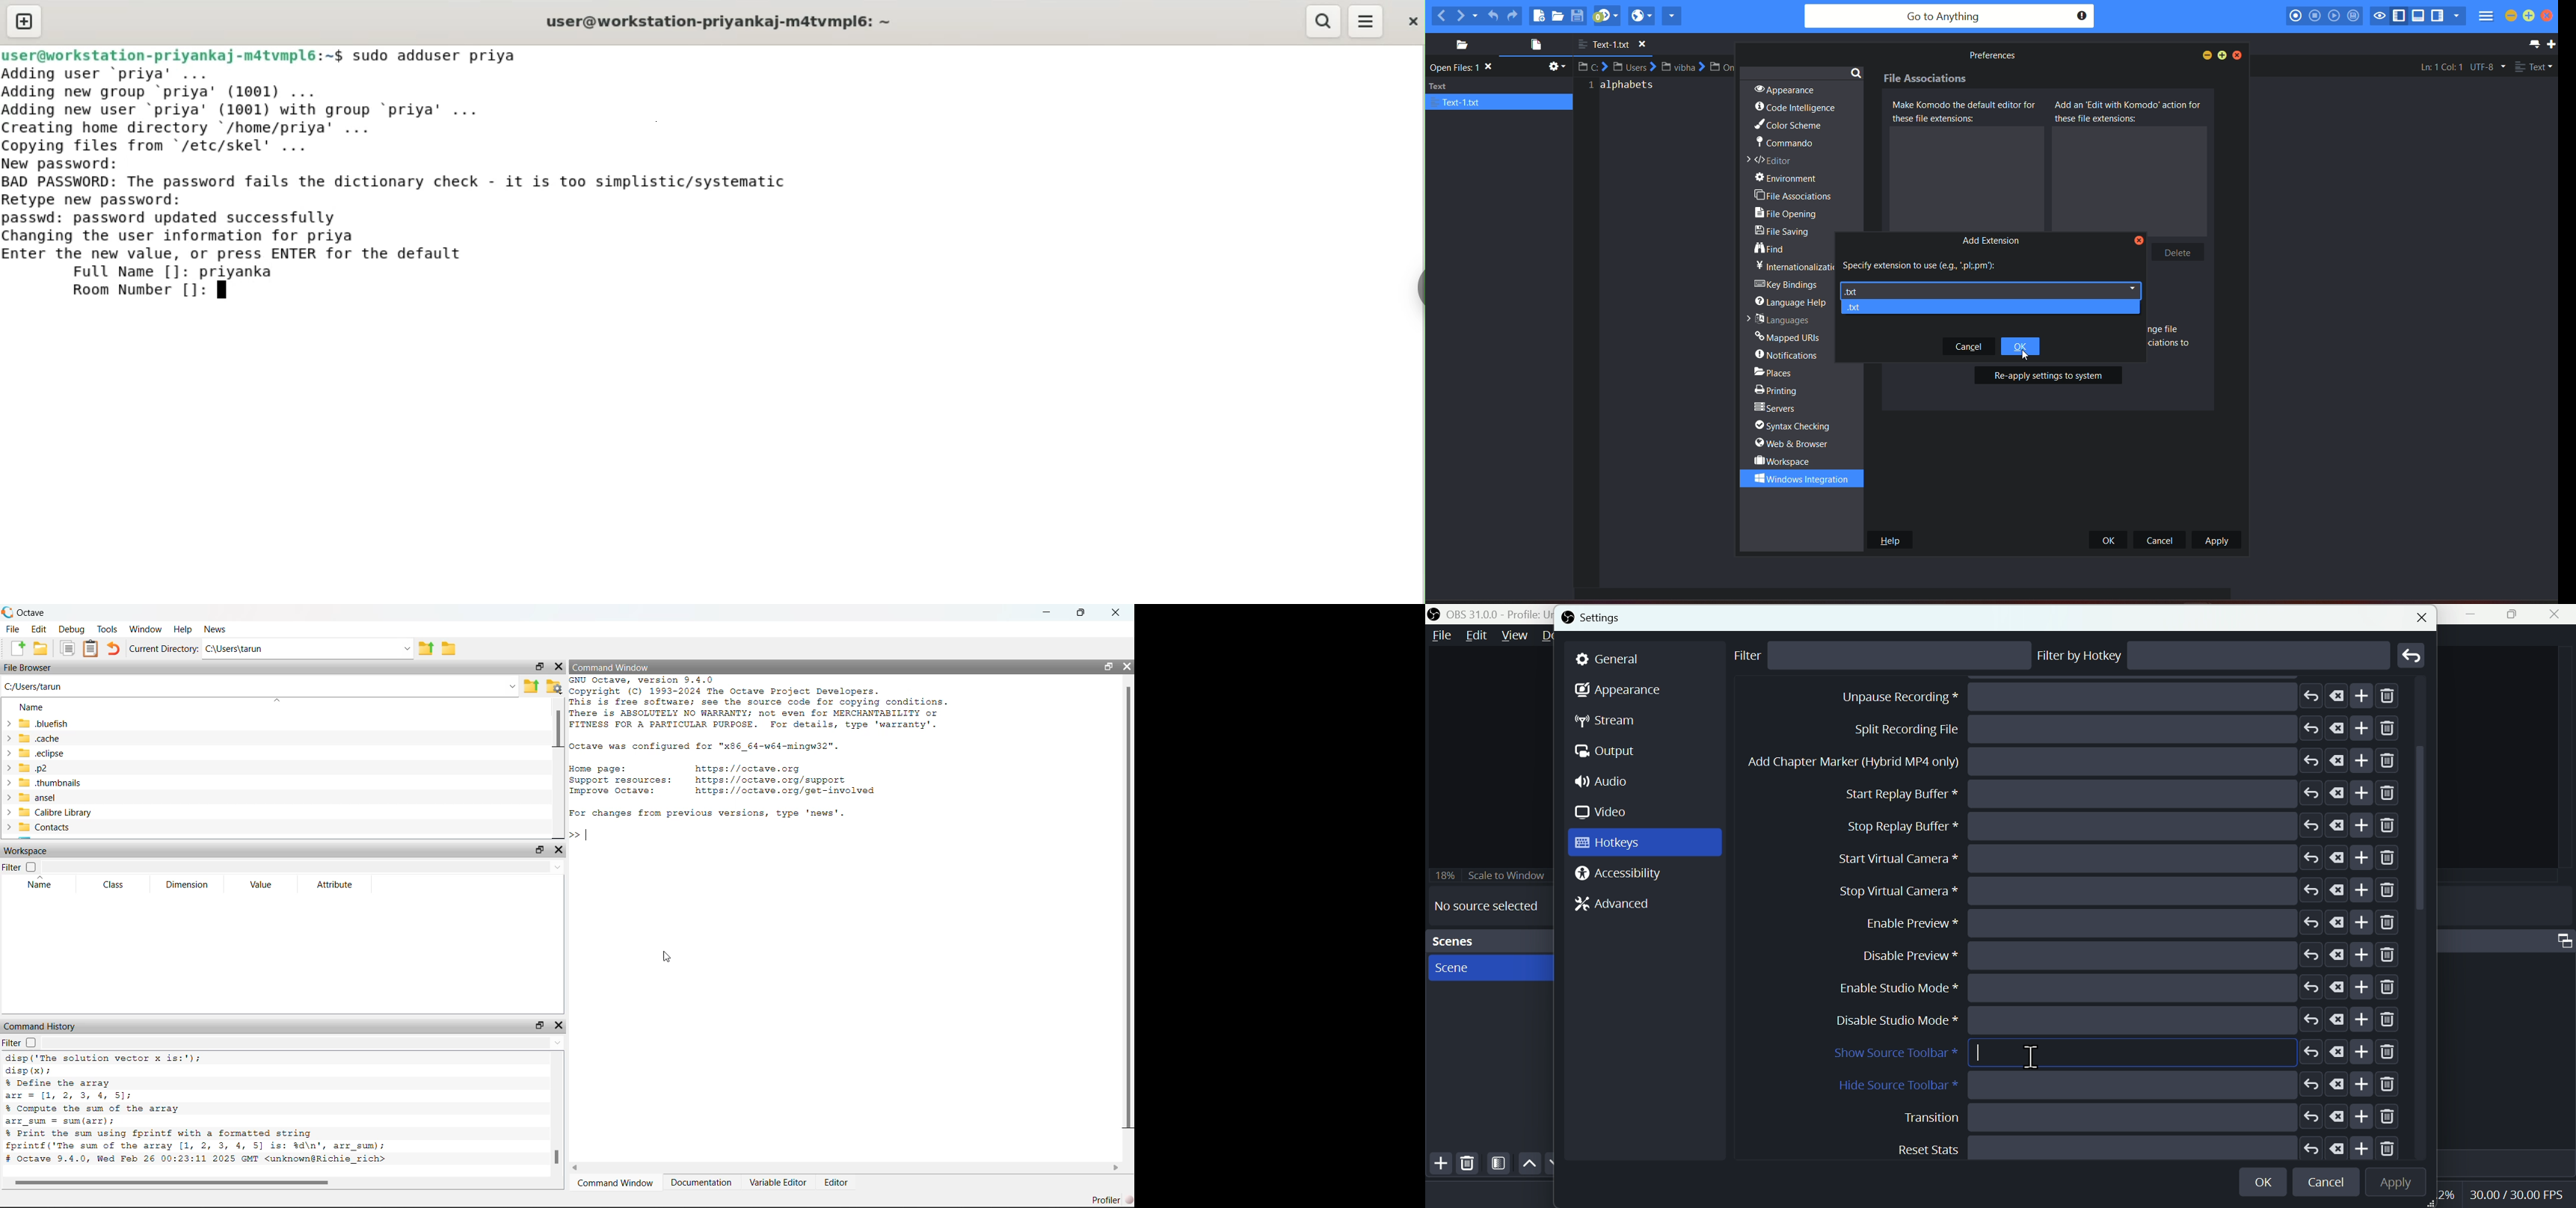 The image size is (2576, 1232). What do you see at coordinates (1468, 1163) in the screenshot?
I see `Delete` at bounding box center [1468, 1163].